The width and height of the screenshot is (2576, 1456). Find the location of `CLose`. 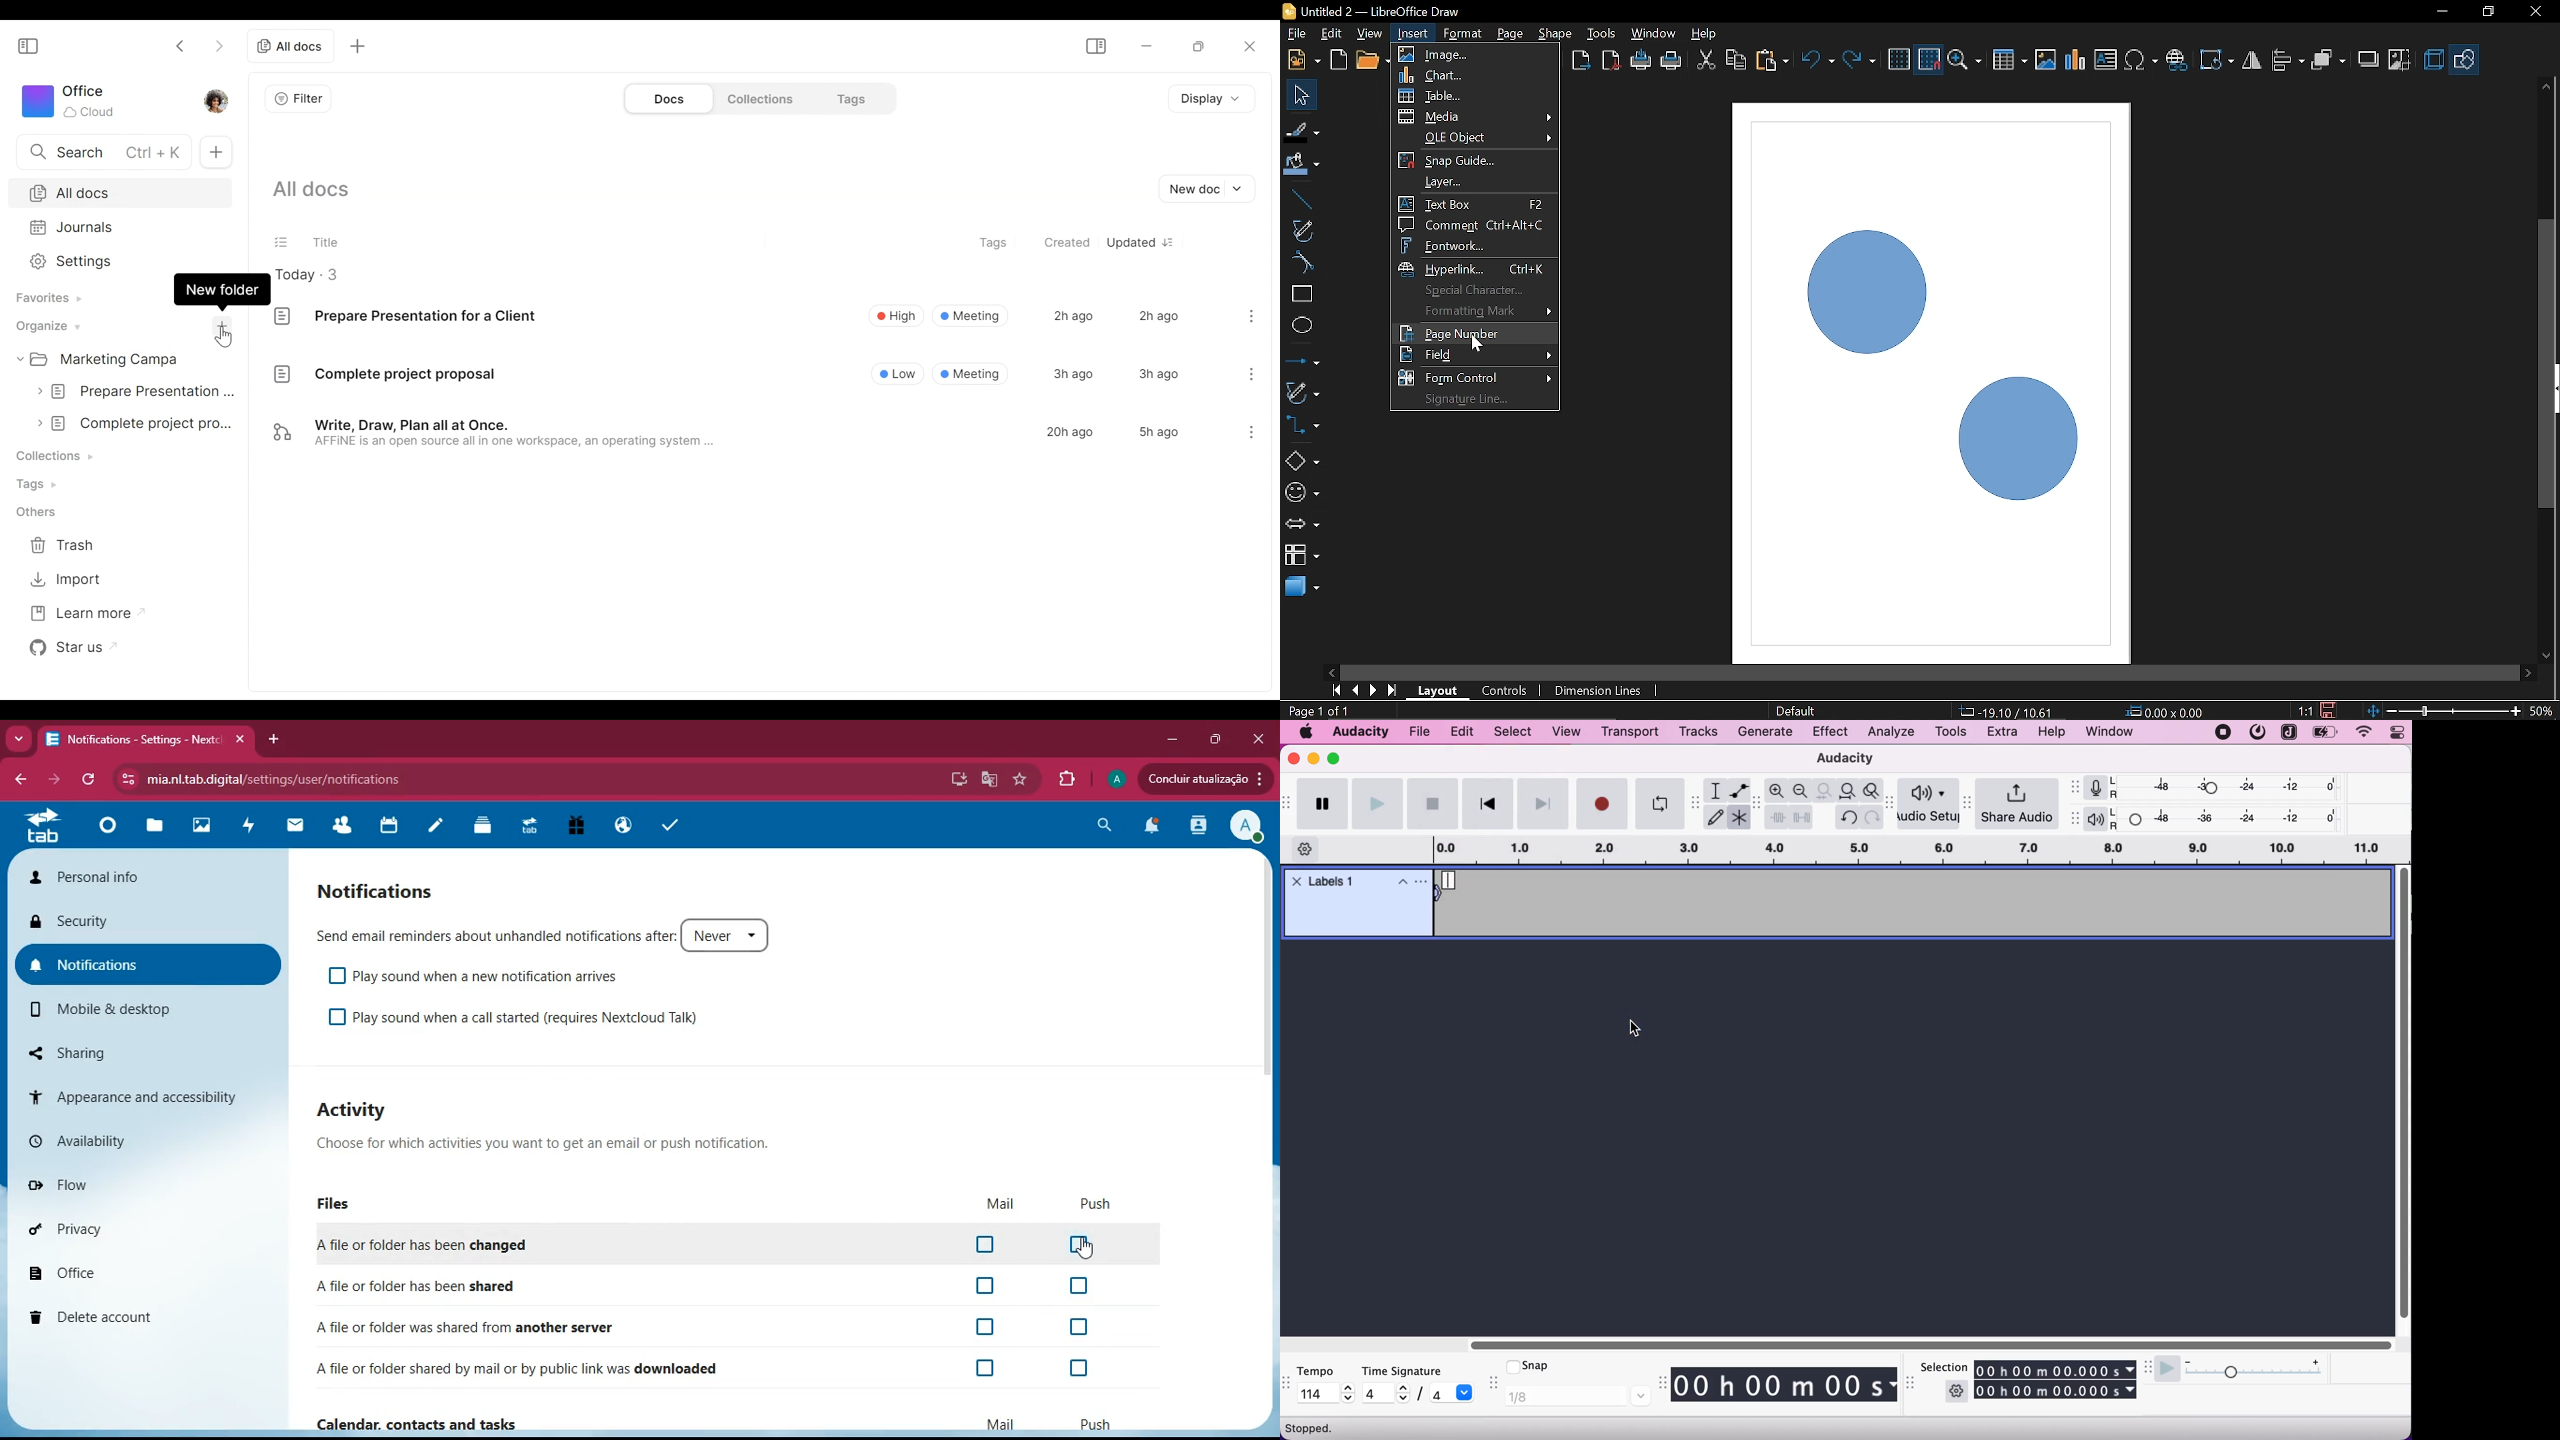

CLose is located at coordinates (2534, 12).